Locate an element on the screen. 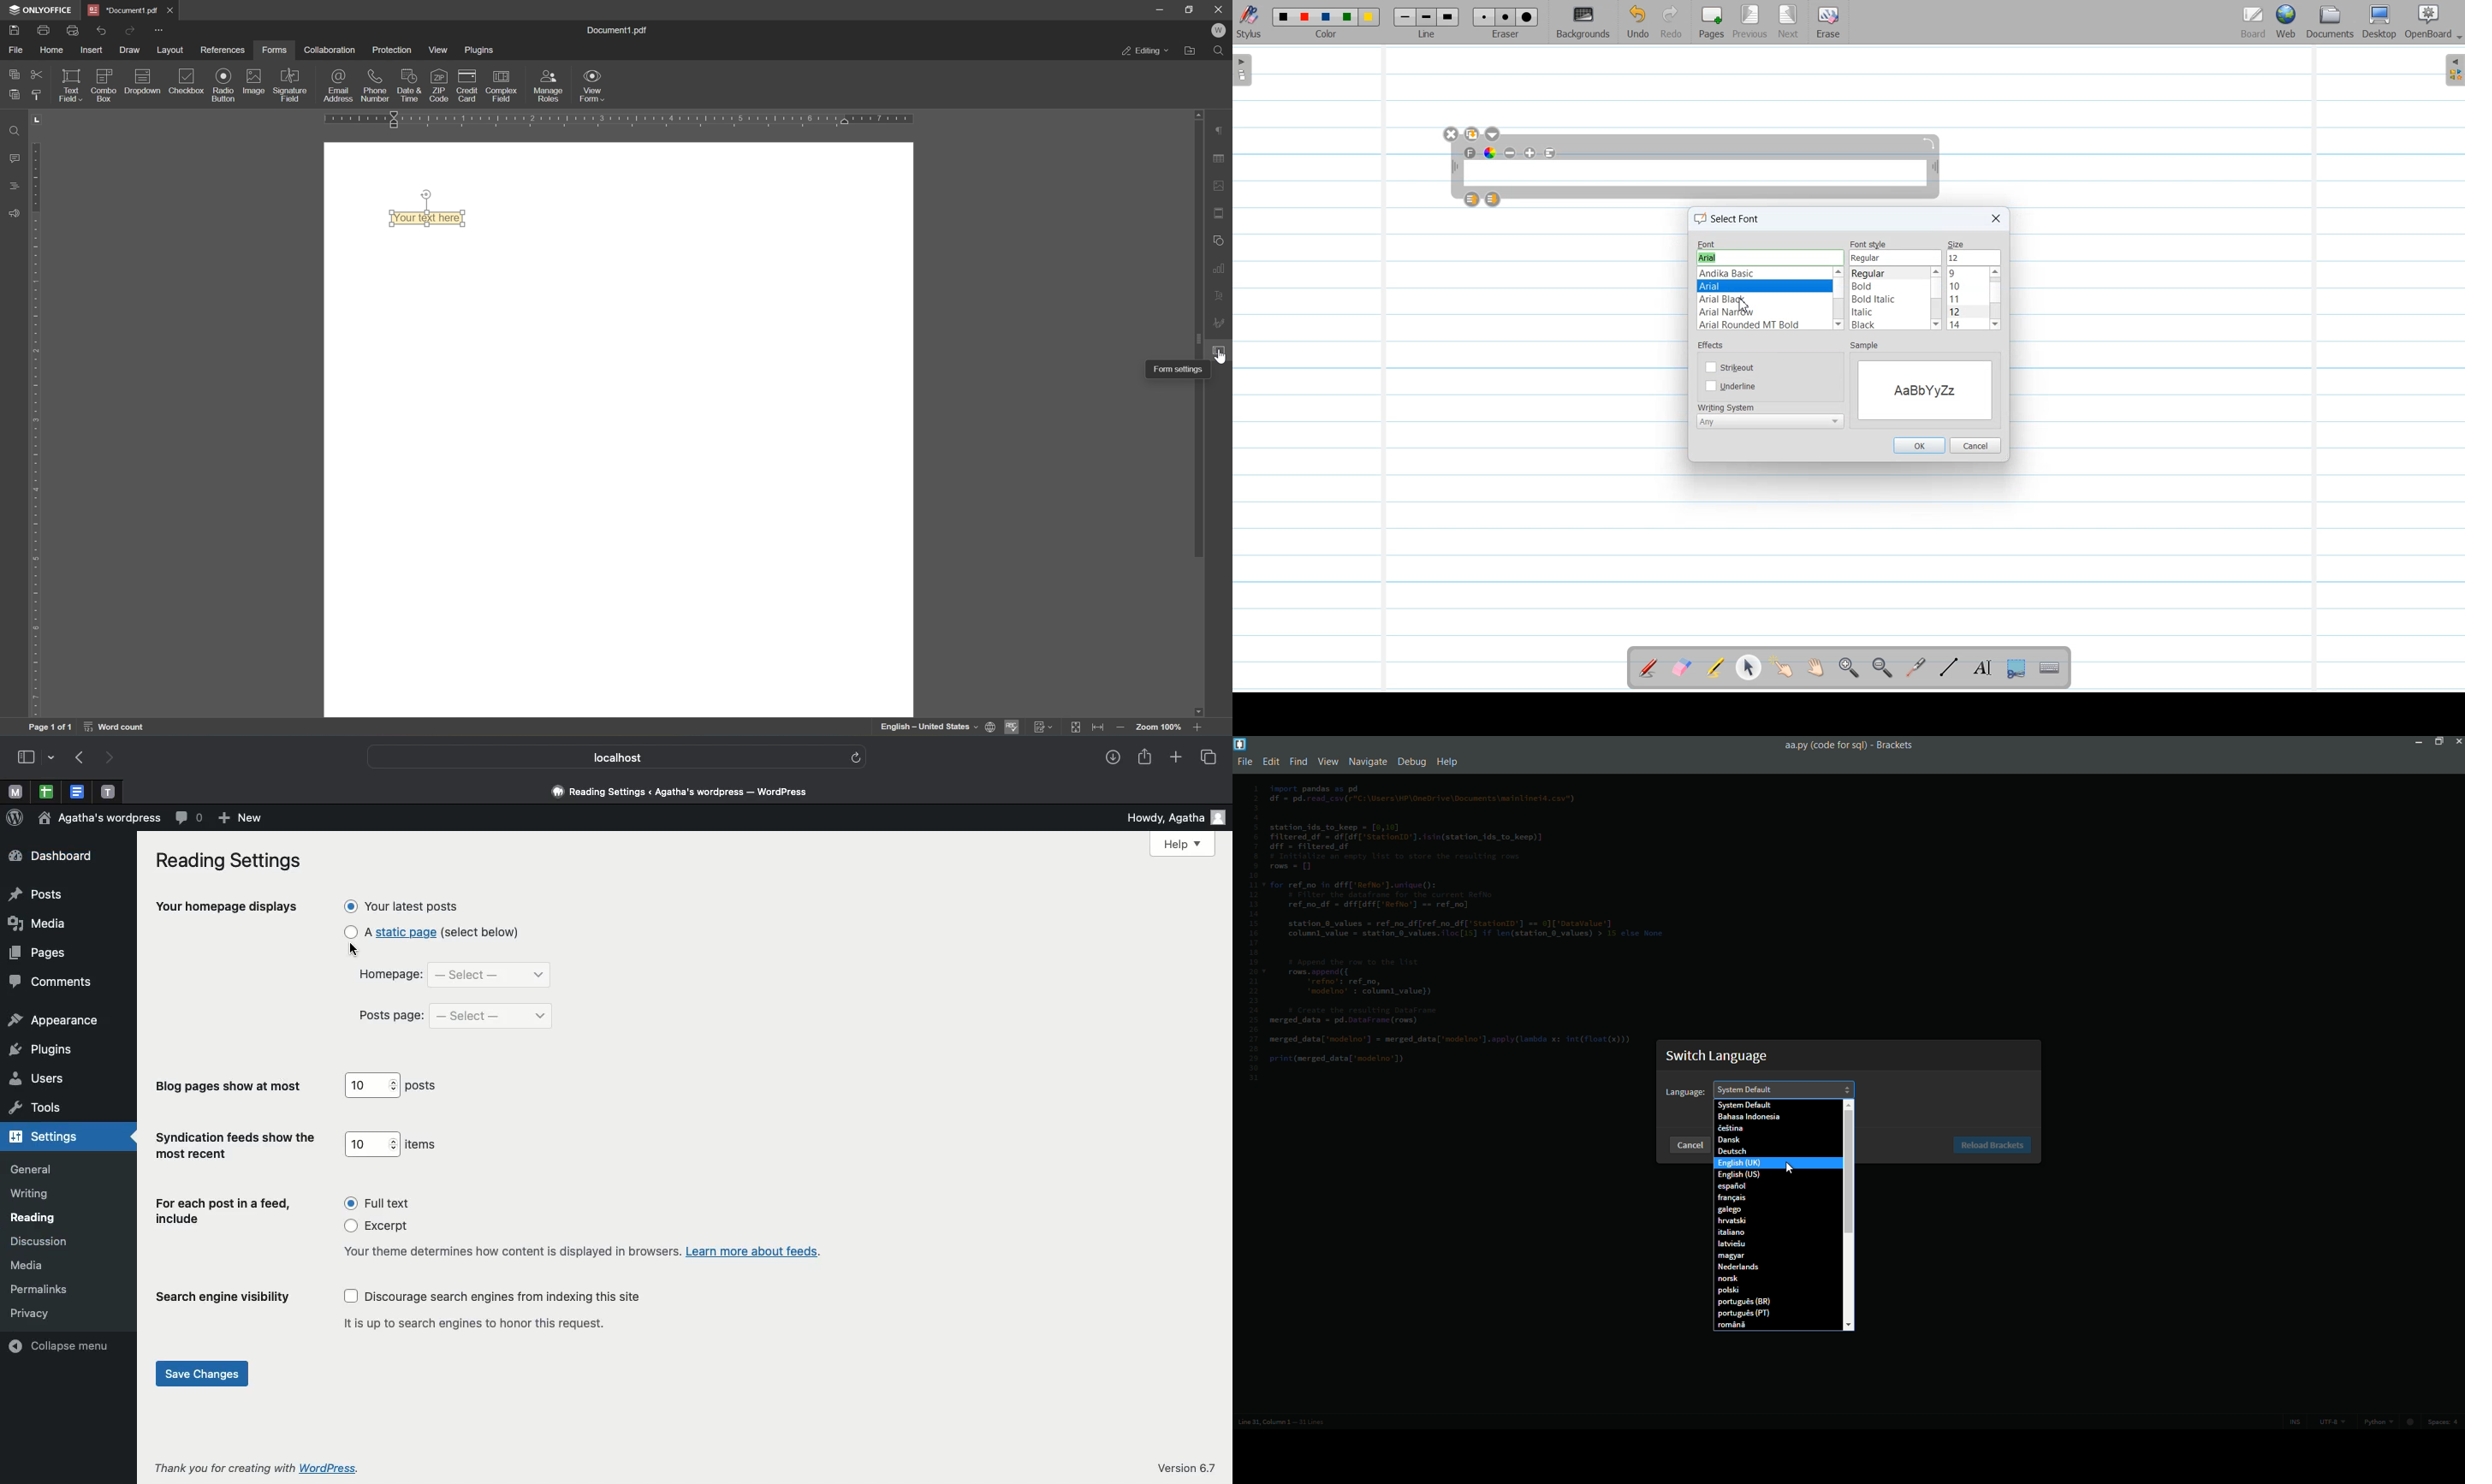  save is located at coordinates (16, 31).